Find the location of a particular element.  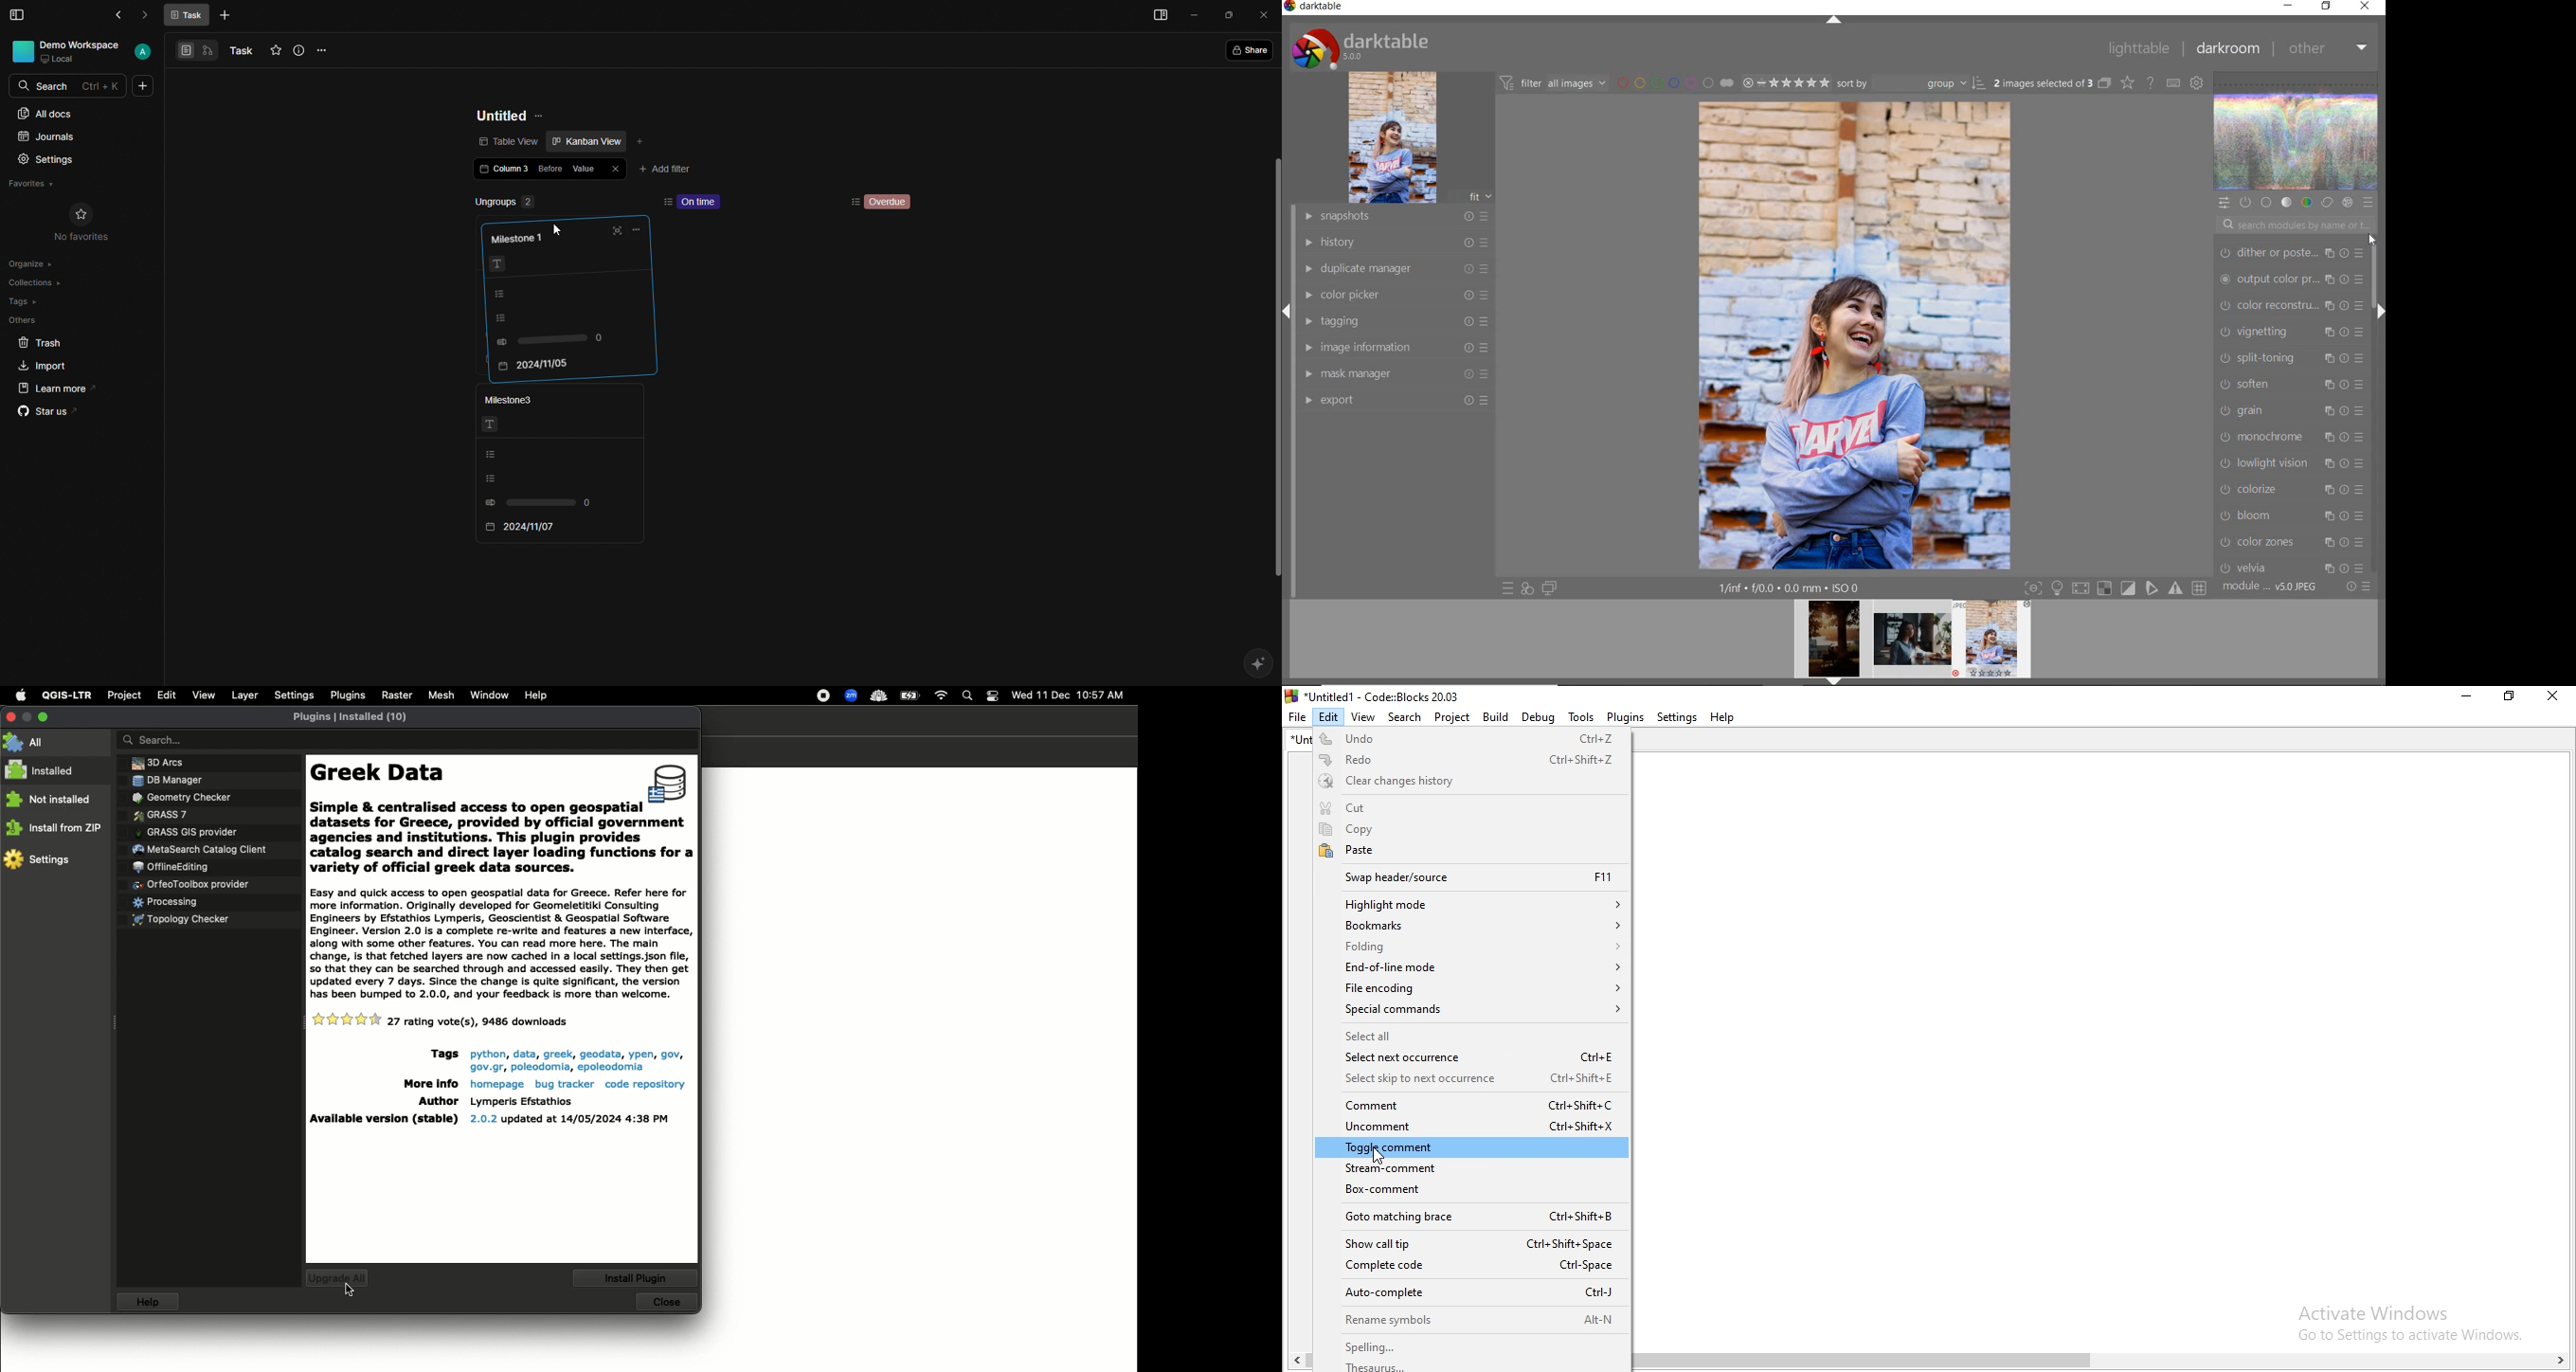

Value is located at coordinates (584, 166).